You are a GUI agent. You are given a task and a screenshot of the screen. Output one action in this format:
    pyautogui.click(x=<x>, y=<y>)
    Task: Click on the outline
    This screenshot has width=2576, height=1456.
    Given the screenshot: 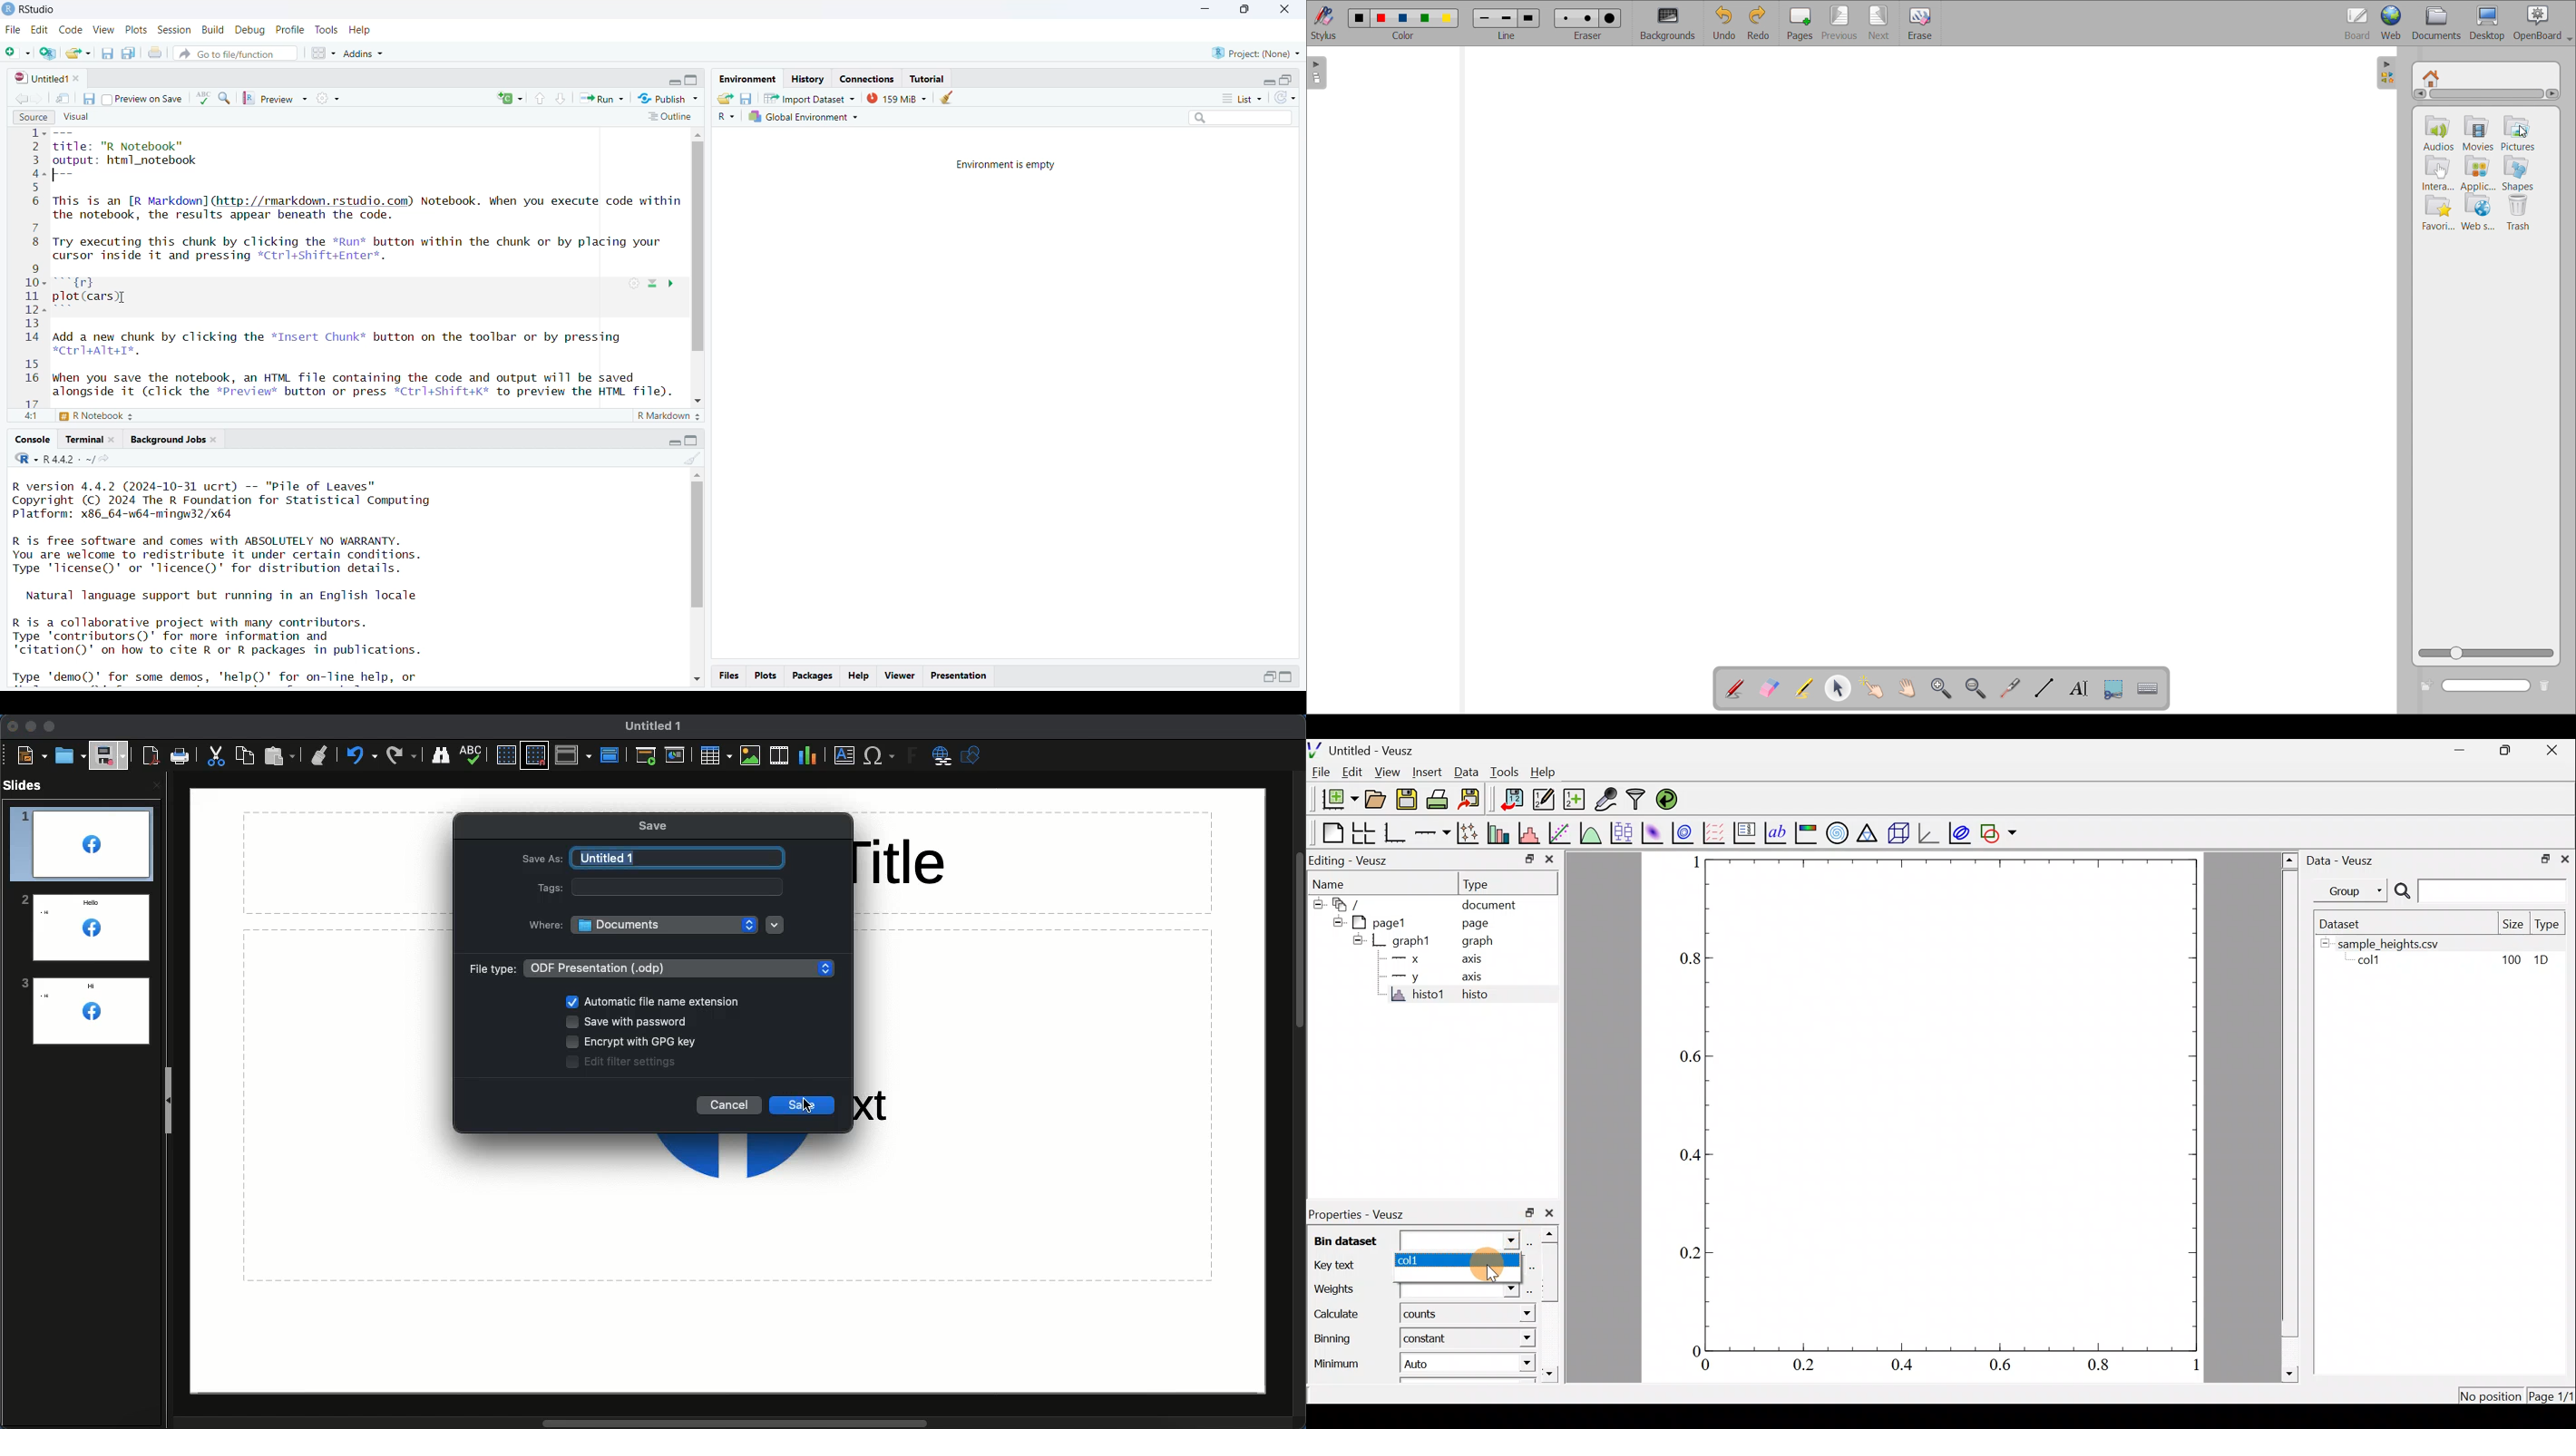 What is the action you would take?
    pyautogui.click(x=669, y=118)
    